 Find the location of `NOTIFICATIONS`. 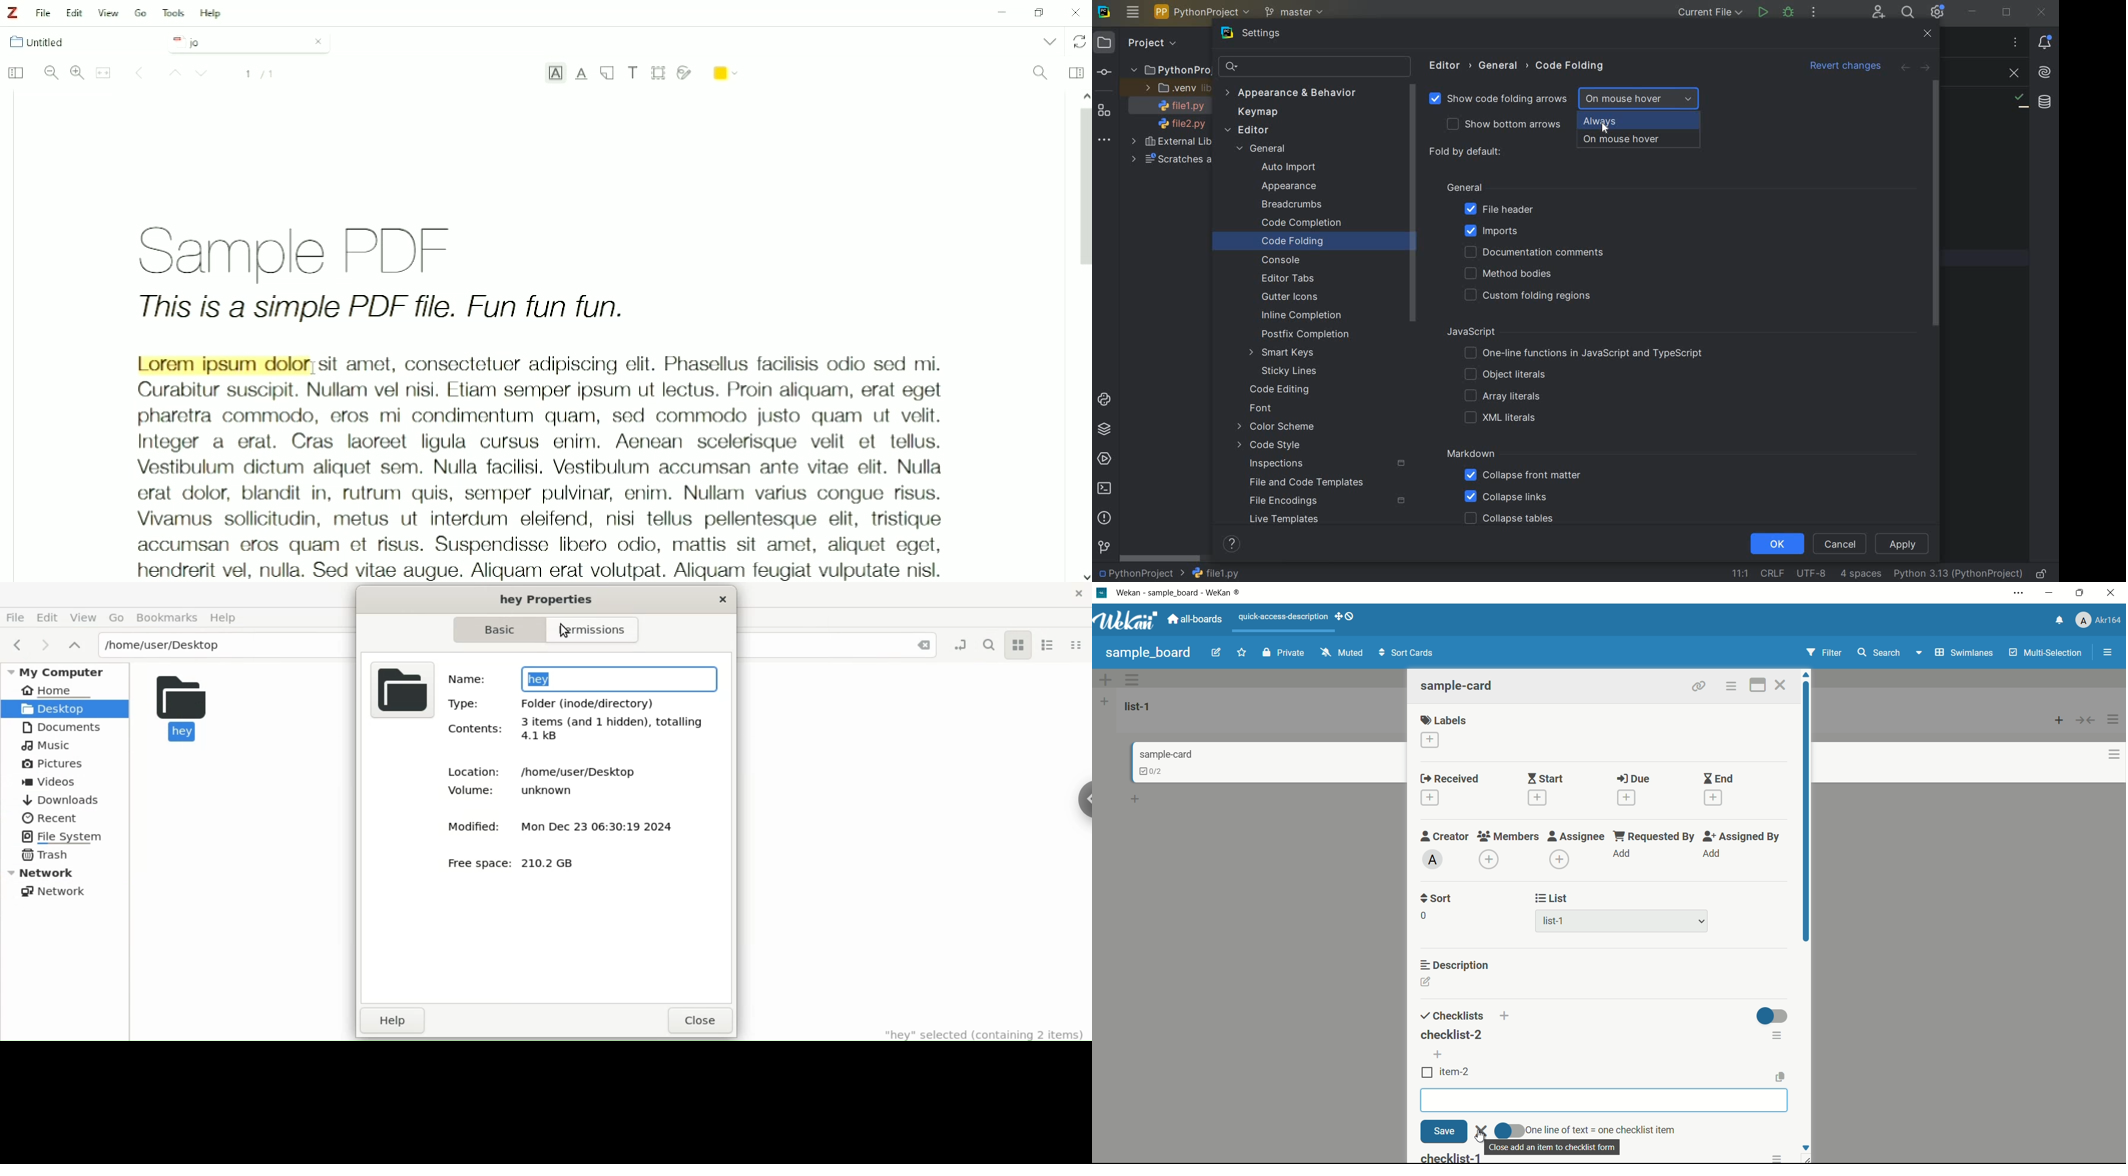

NOTIFICATIONS is located at coordinates (2045, 43).